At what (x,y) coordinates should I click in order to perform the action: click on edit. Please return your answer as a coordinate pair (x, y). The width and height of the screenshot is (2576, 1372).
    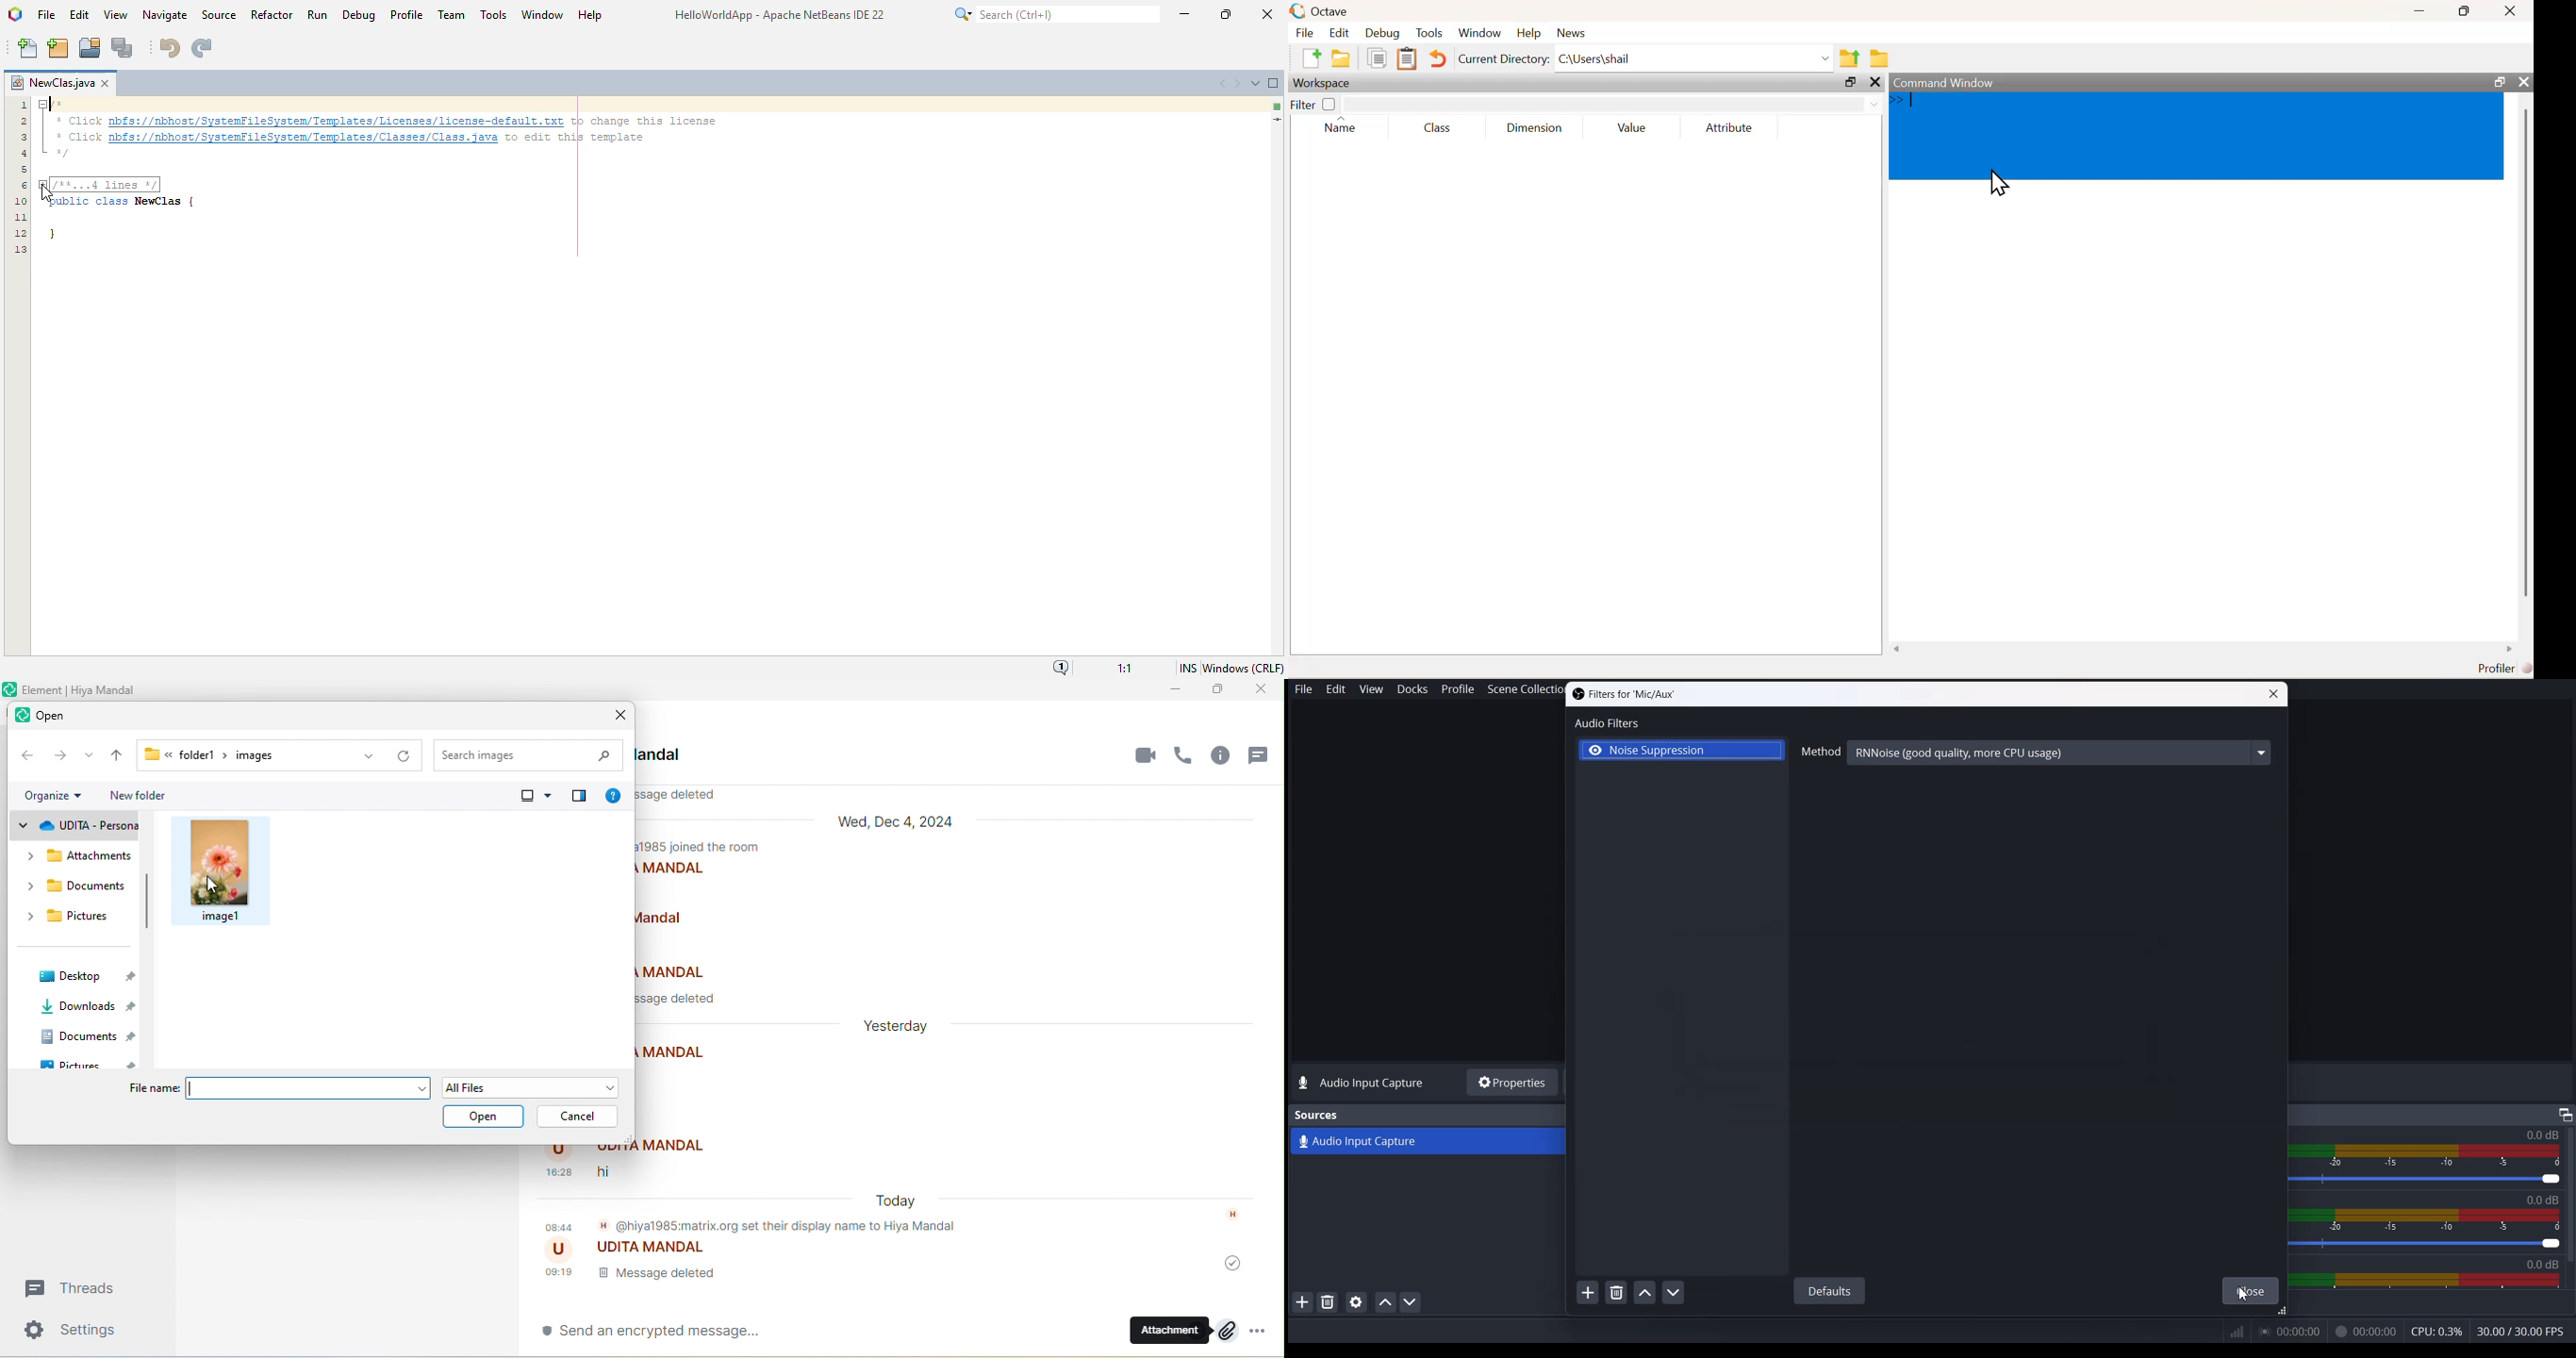
    Looking at the image, I should click on (1340, 32).